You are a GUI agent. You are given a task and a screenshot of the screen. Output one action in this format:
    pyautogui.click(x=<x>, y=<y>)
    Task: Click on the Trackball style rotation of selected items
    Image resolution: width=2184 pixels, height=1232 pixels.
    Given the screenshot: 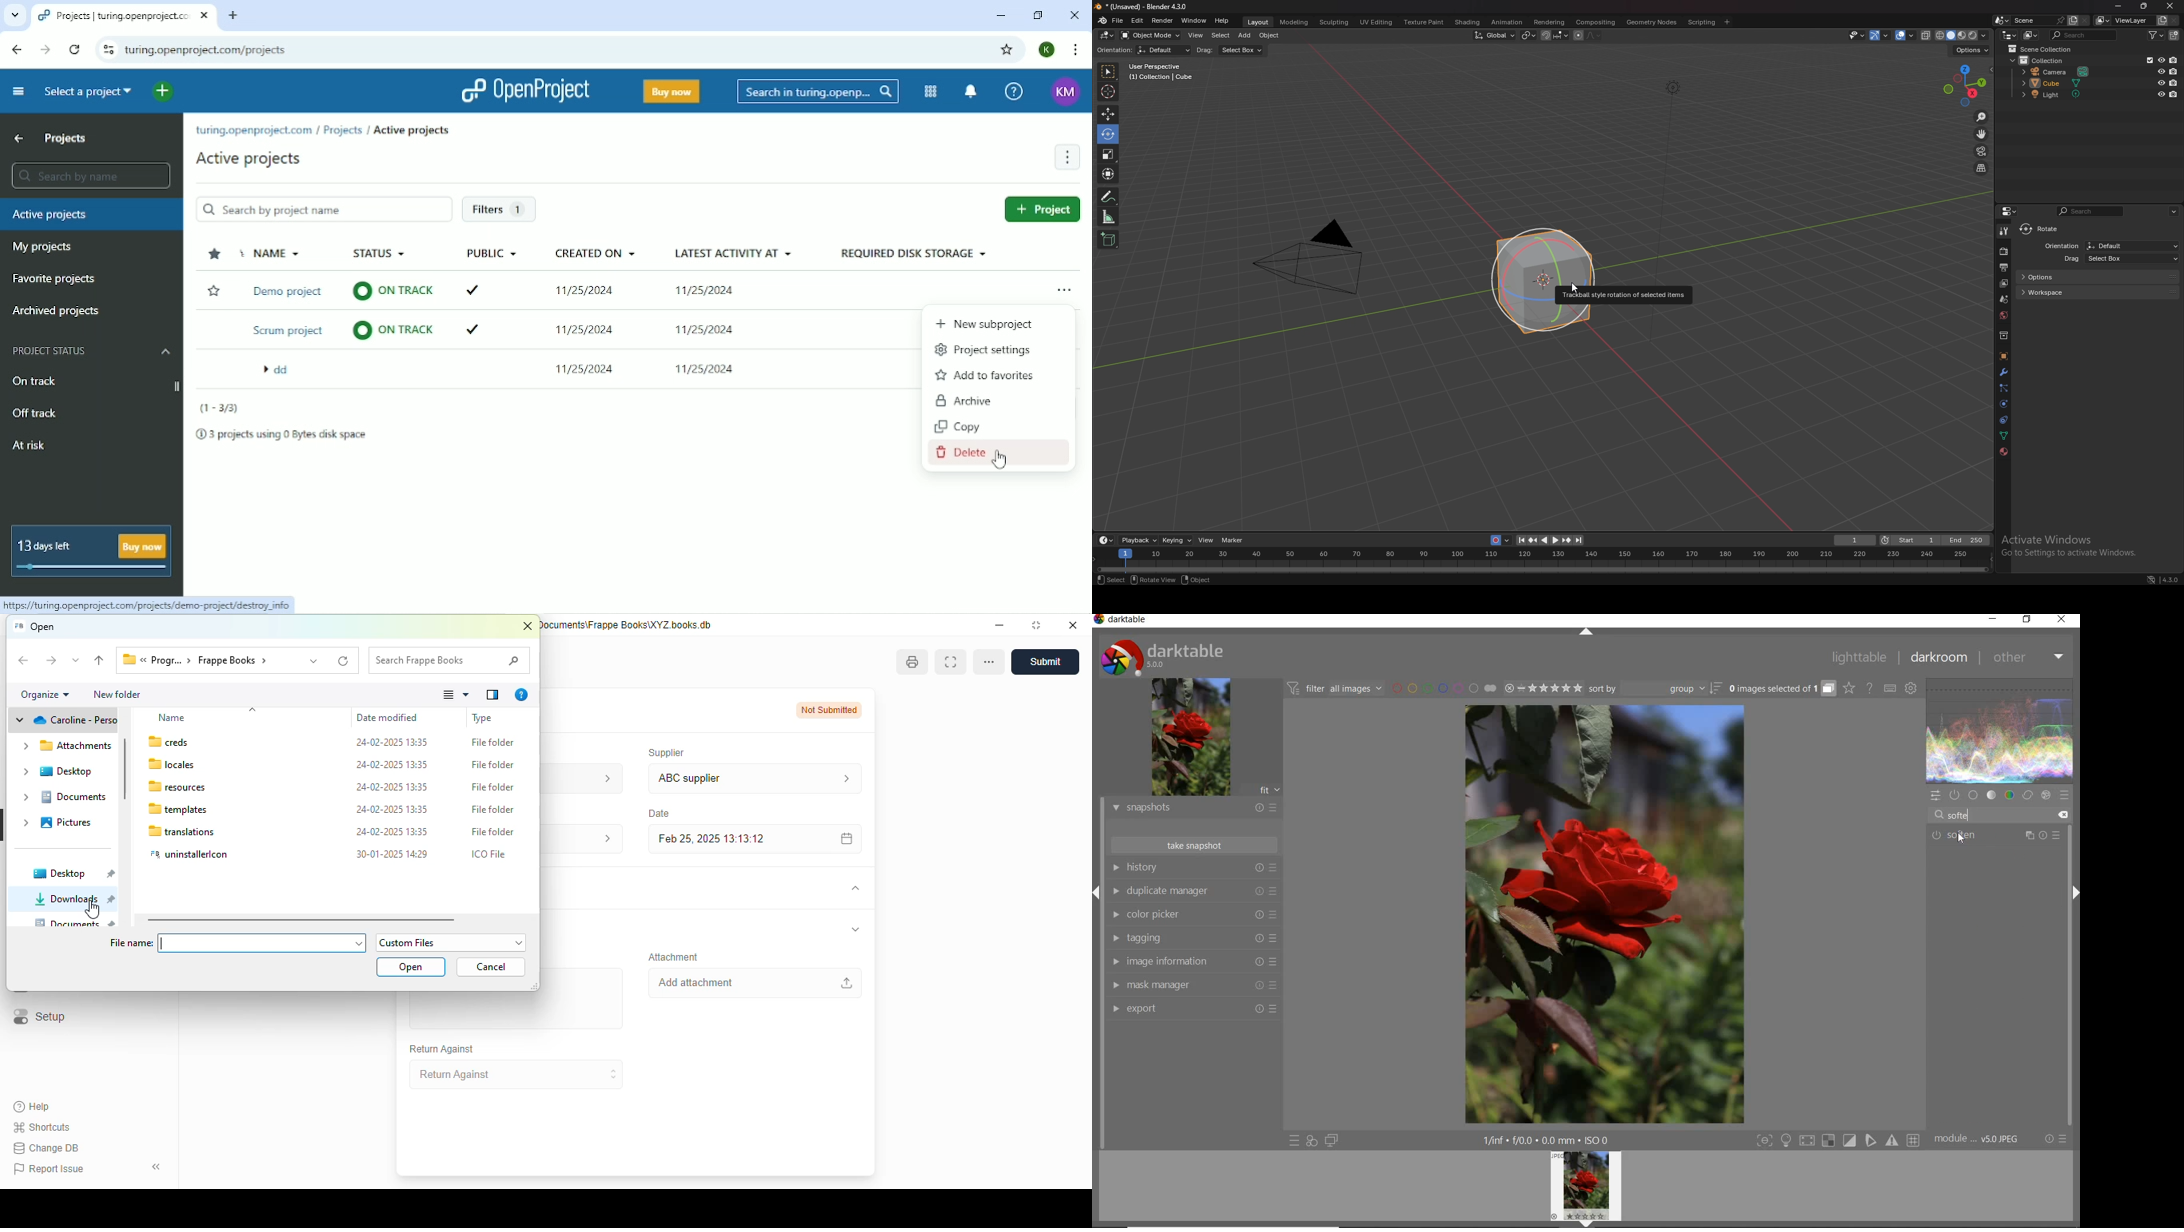 What is the action you would take?
    pyautogui.click(x=1623, y=296)
    